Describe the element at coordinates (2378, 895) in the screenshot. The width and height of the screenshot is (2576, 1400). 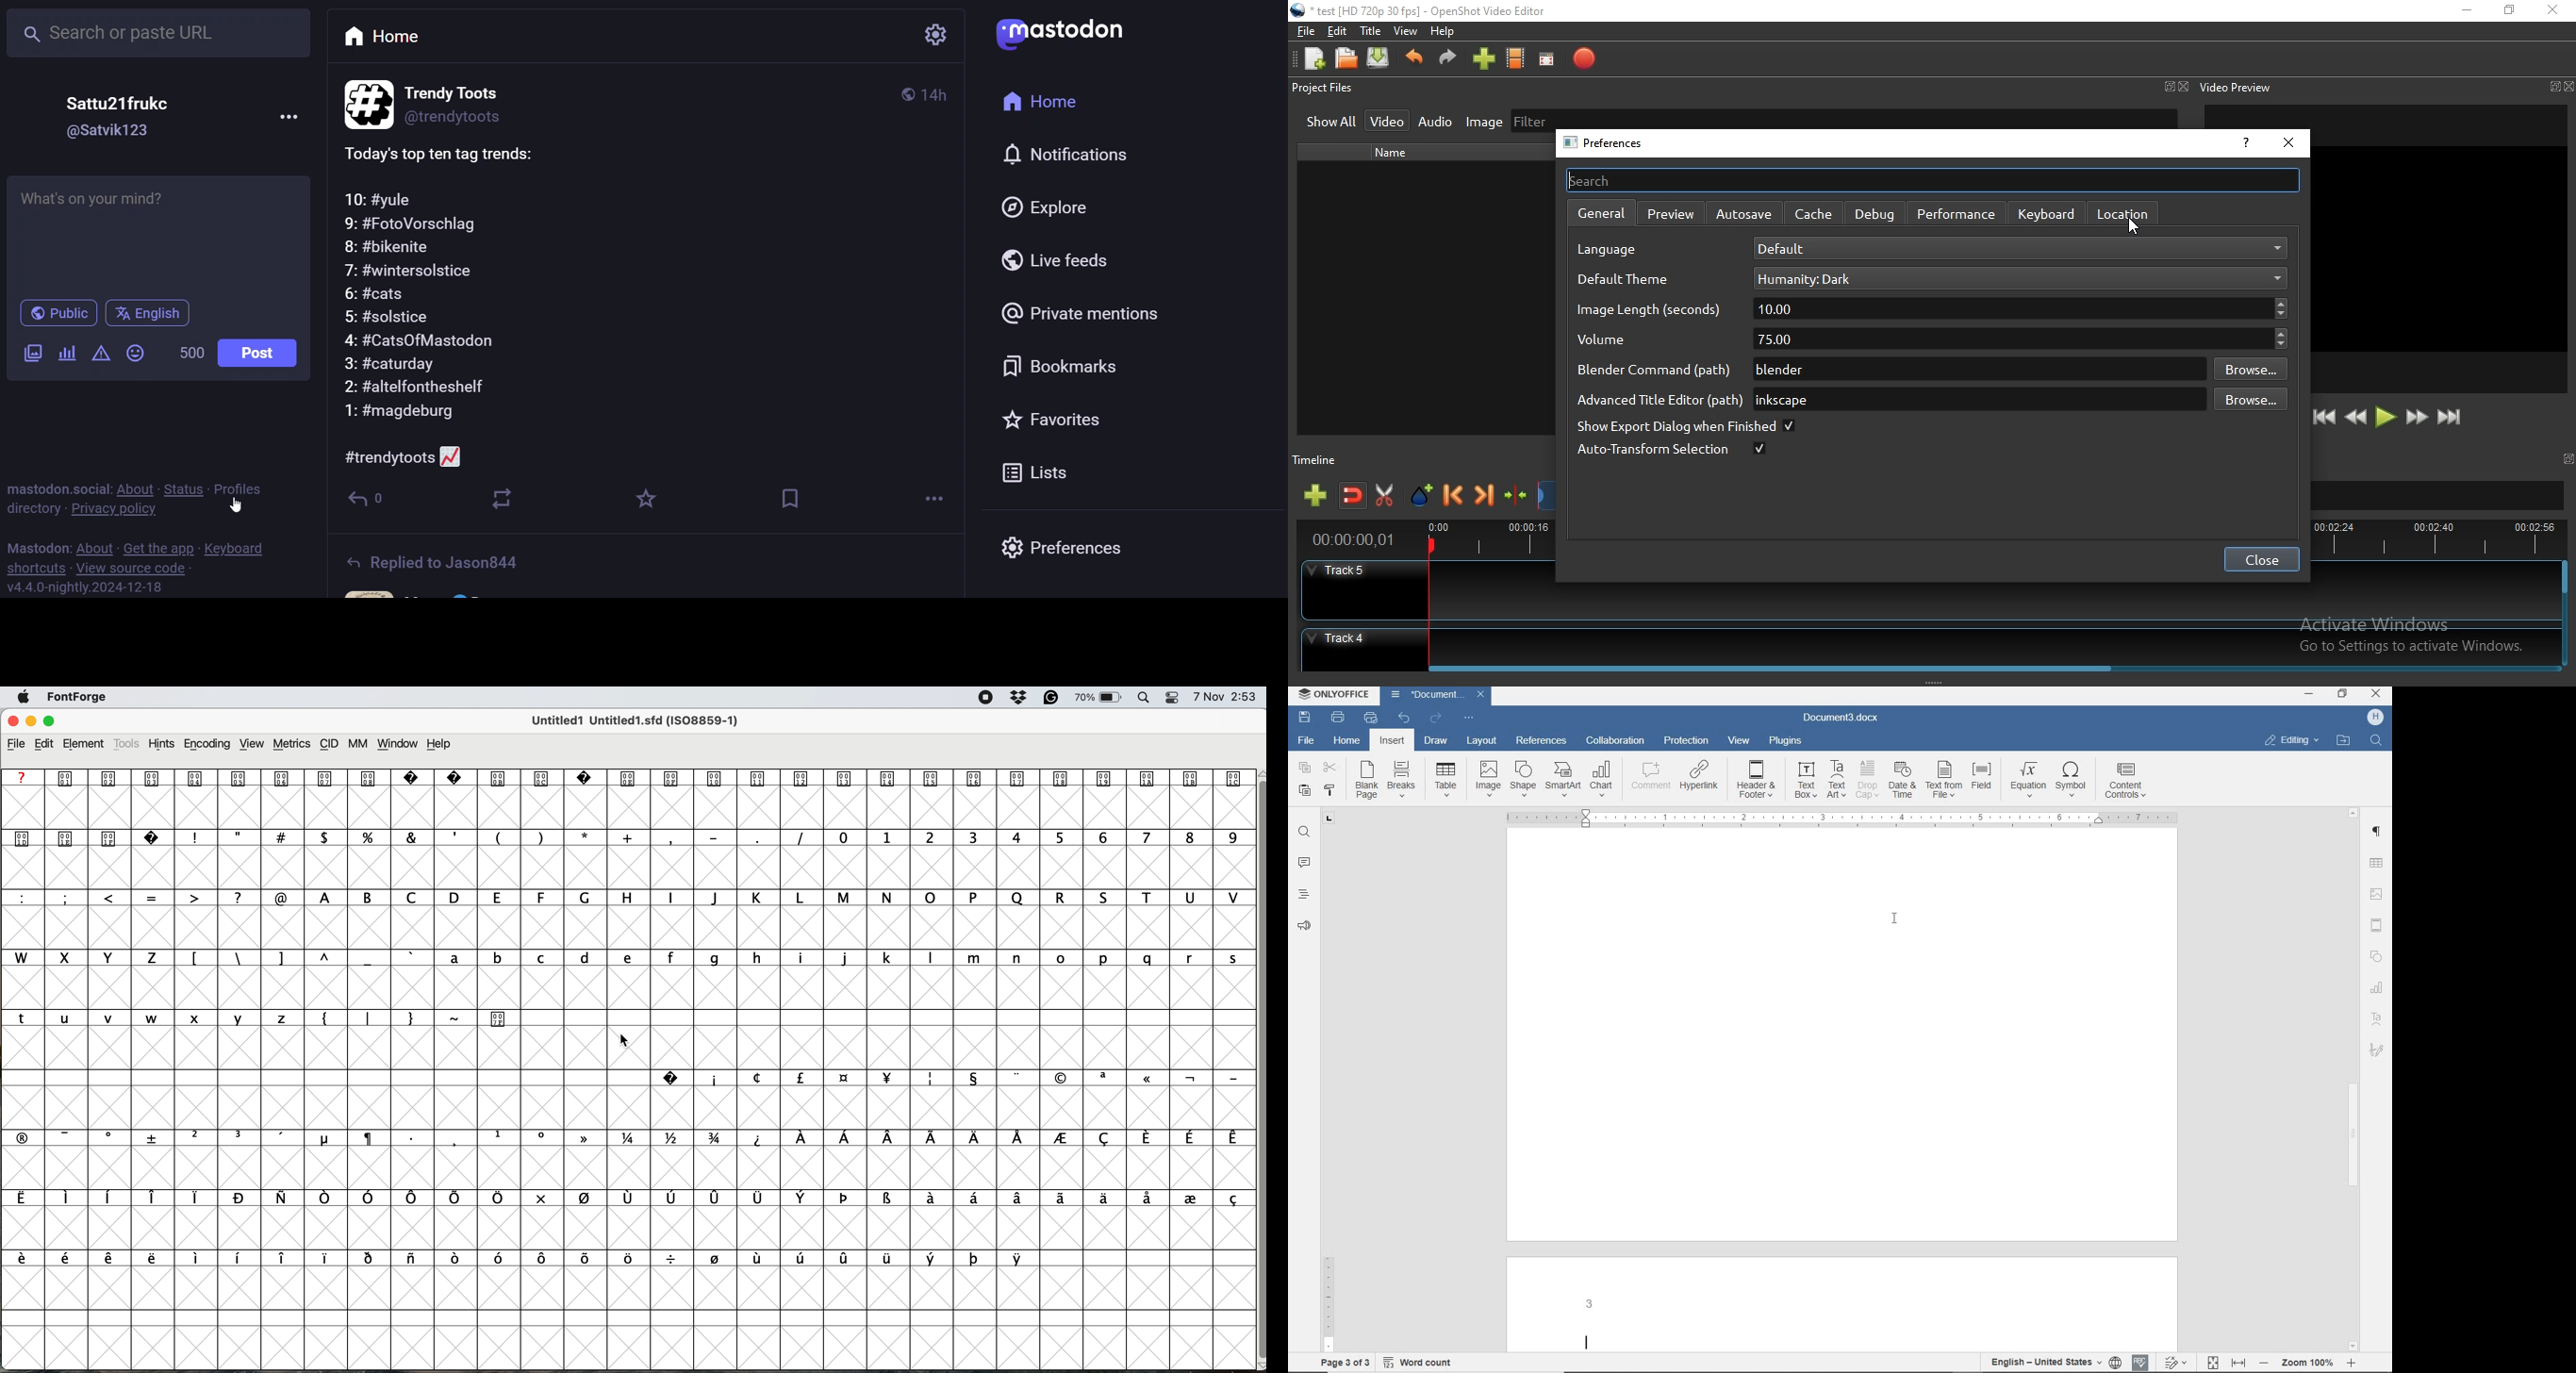
I see `IMAGE` at that location.